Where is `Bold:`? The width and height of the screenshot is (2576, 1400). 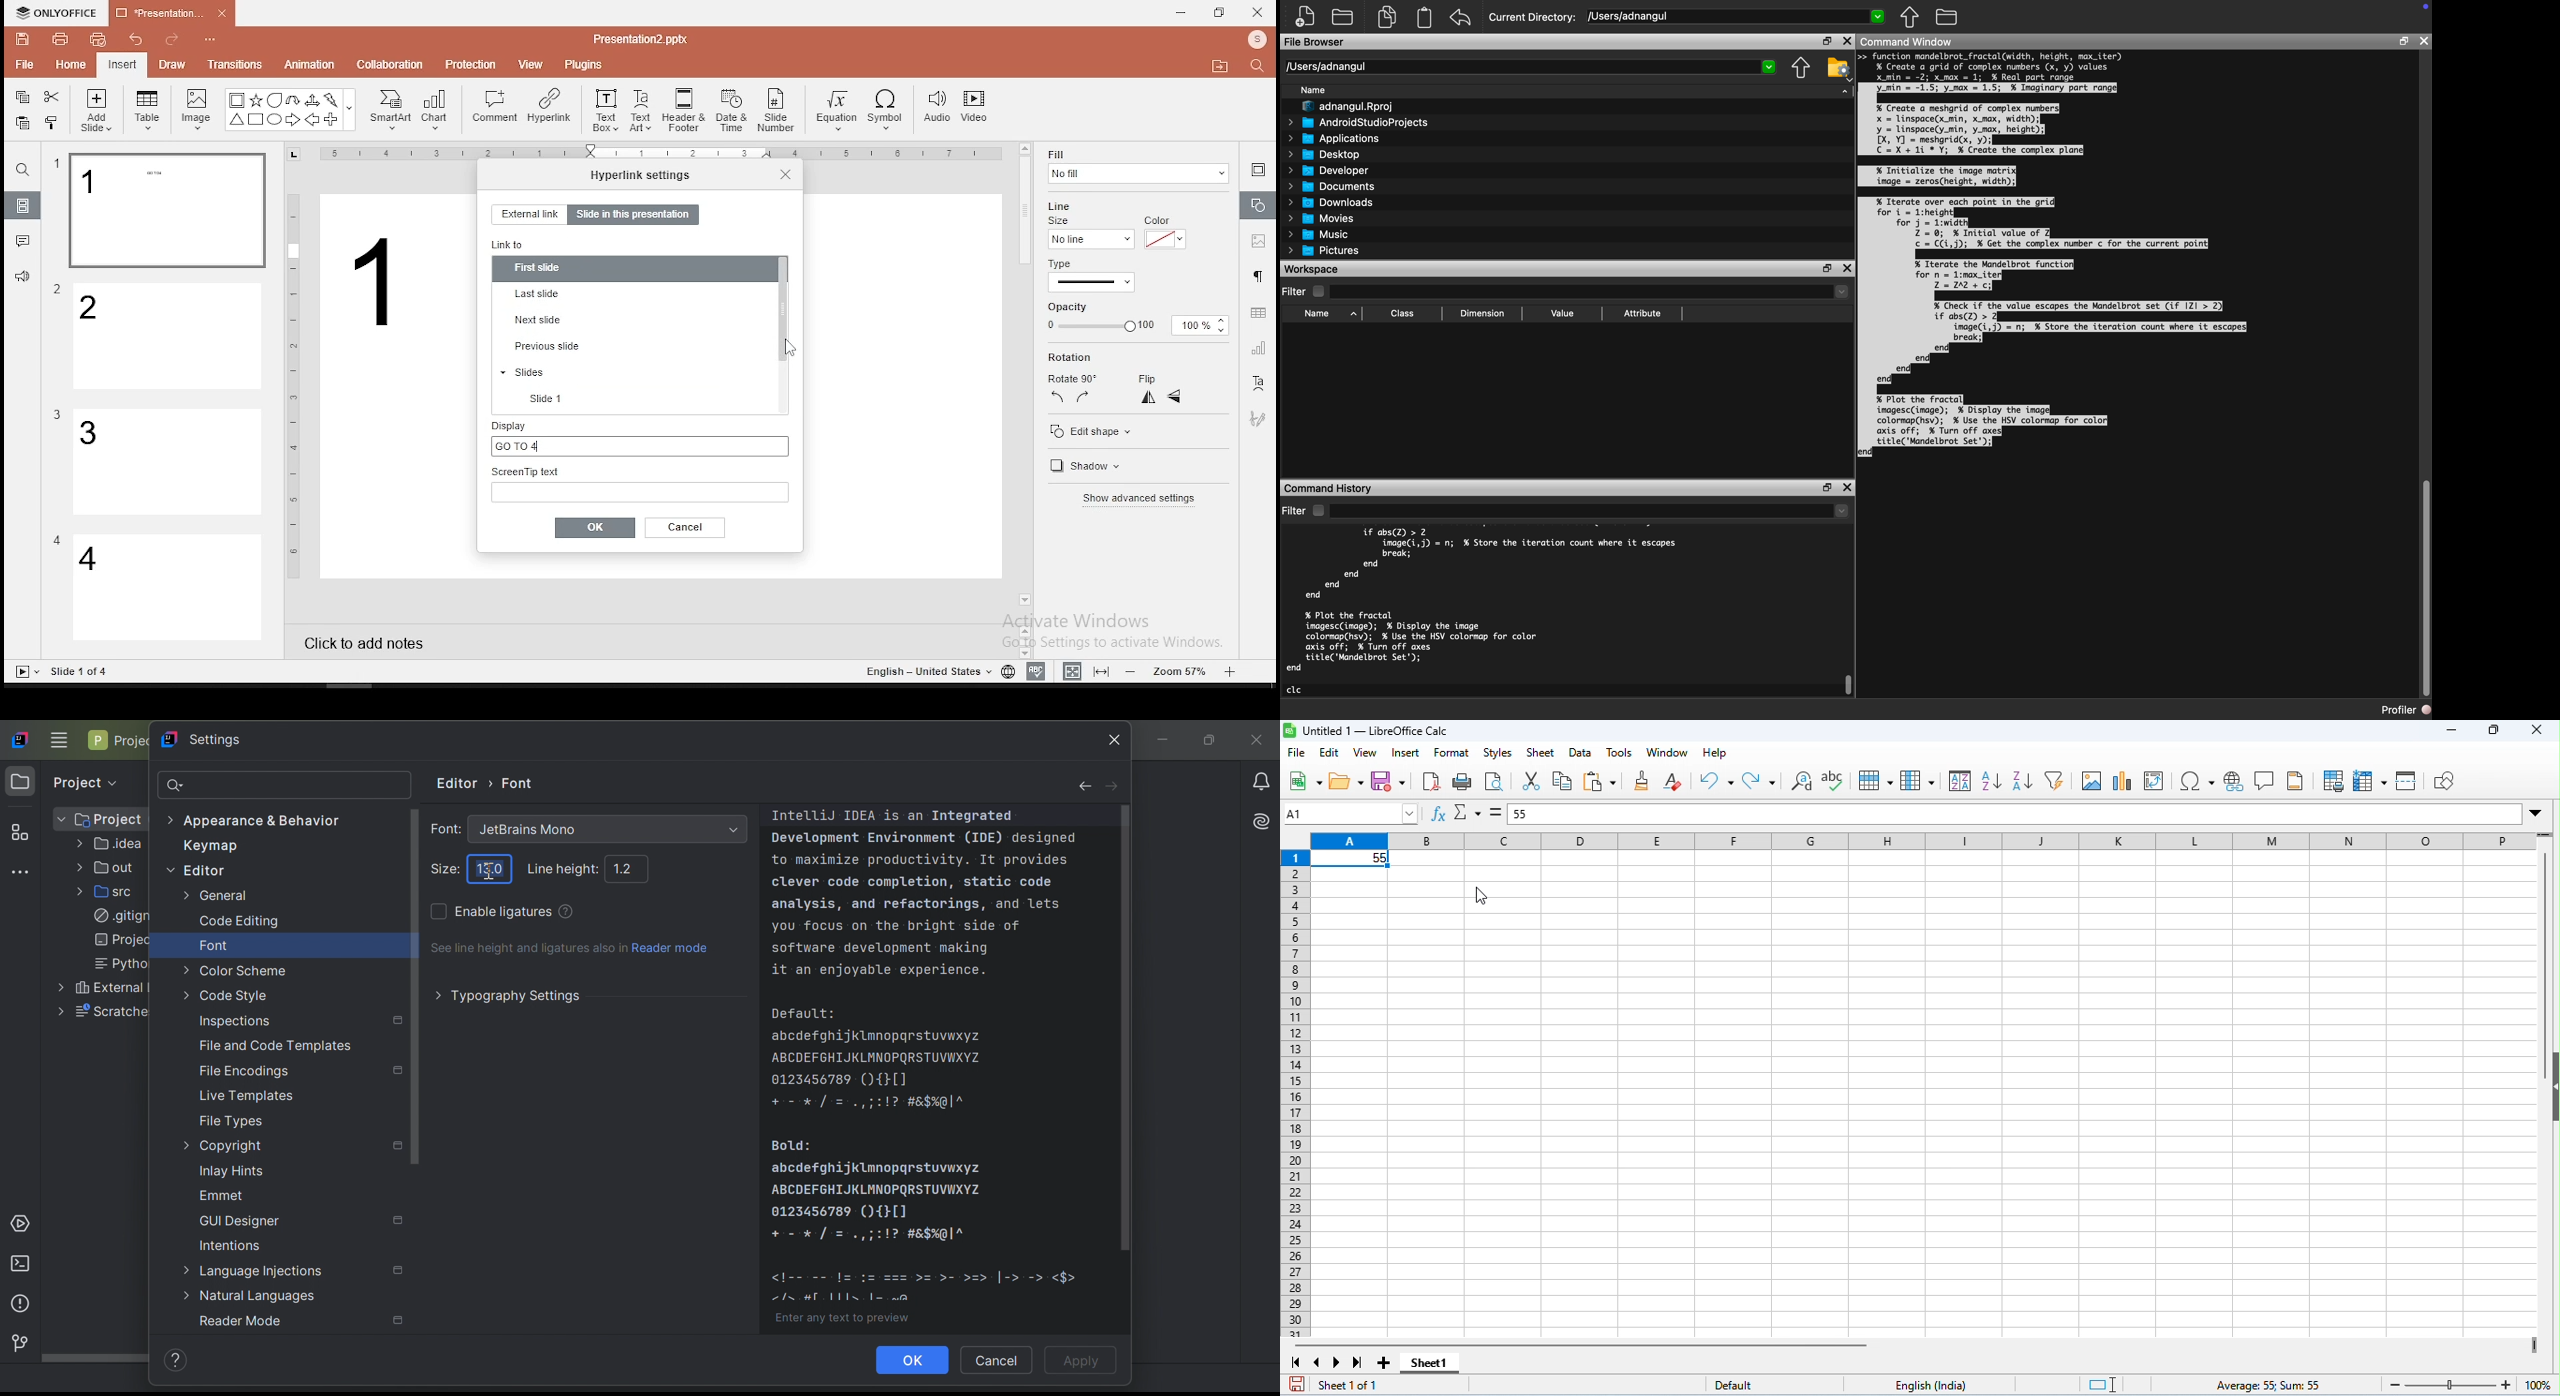
Bold: is located at coordinates (792, 1145).